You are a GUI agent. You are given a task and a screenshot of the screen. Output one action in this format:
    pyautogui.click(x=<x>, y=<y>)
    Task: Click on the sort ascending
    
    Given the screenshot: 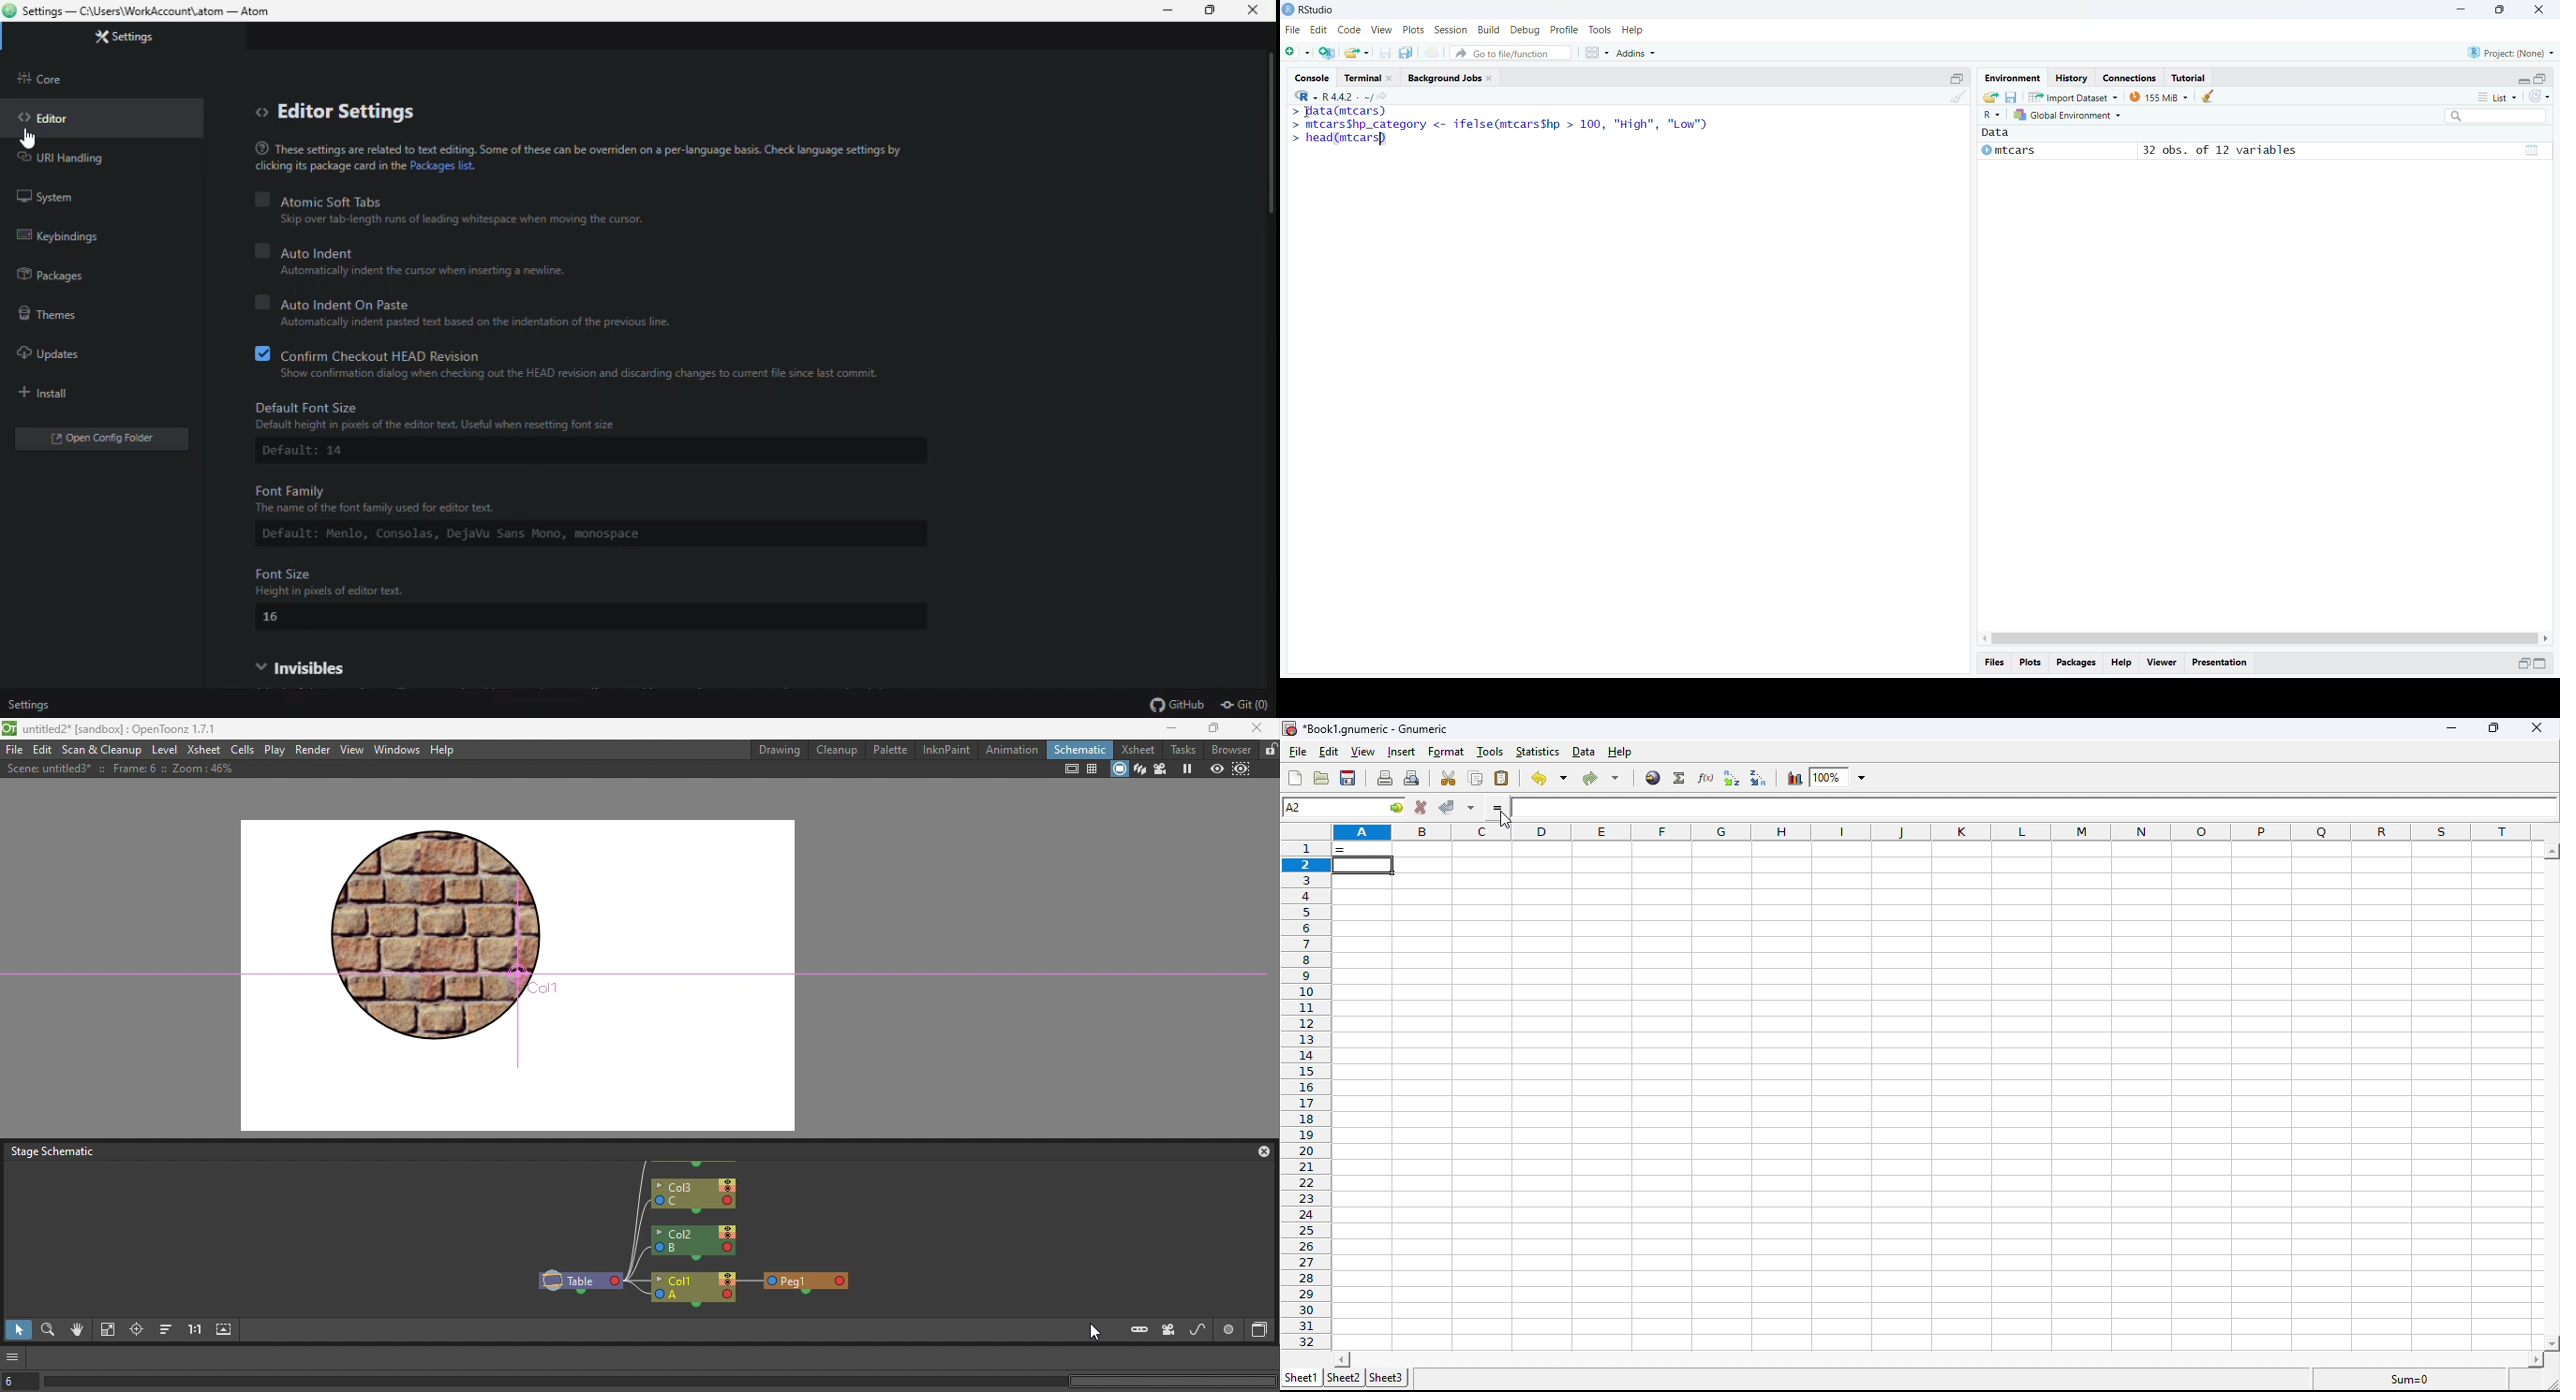 What is the action you would take?
    pyautogui.click(x=1732, y=779)
    